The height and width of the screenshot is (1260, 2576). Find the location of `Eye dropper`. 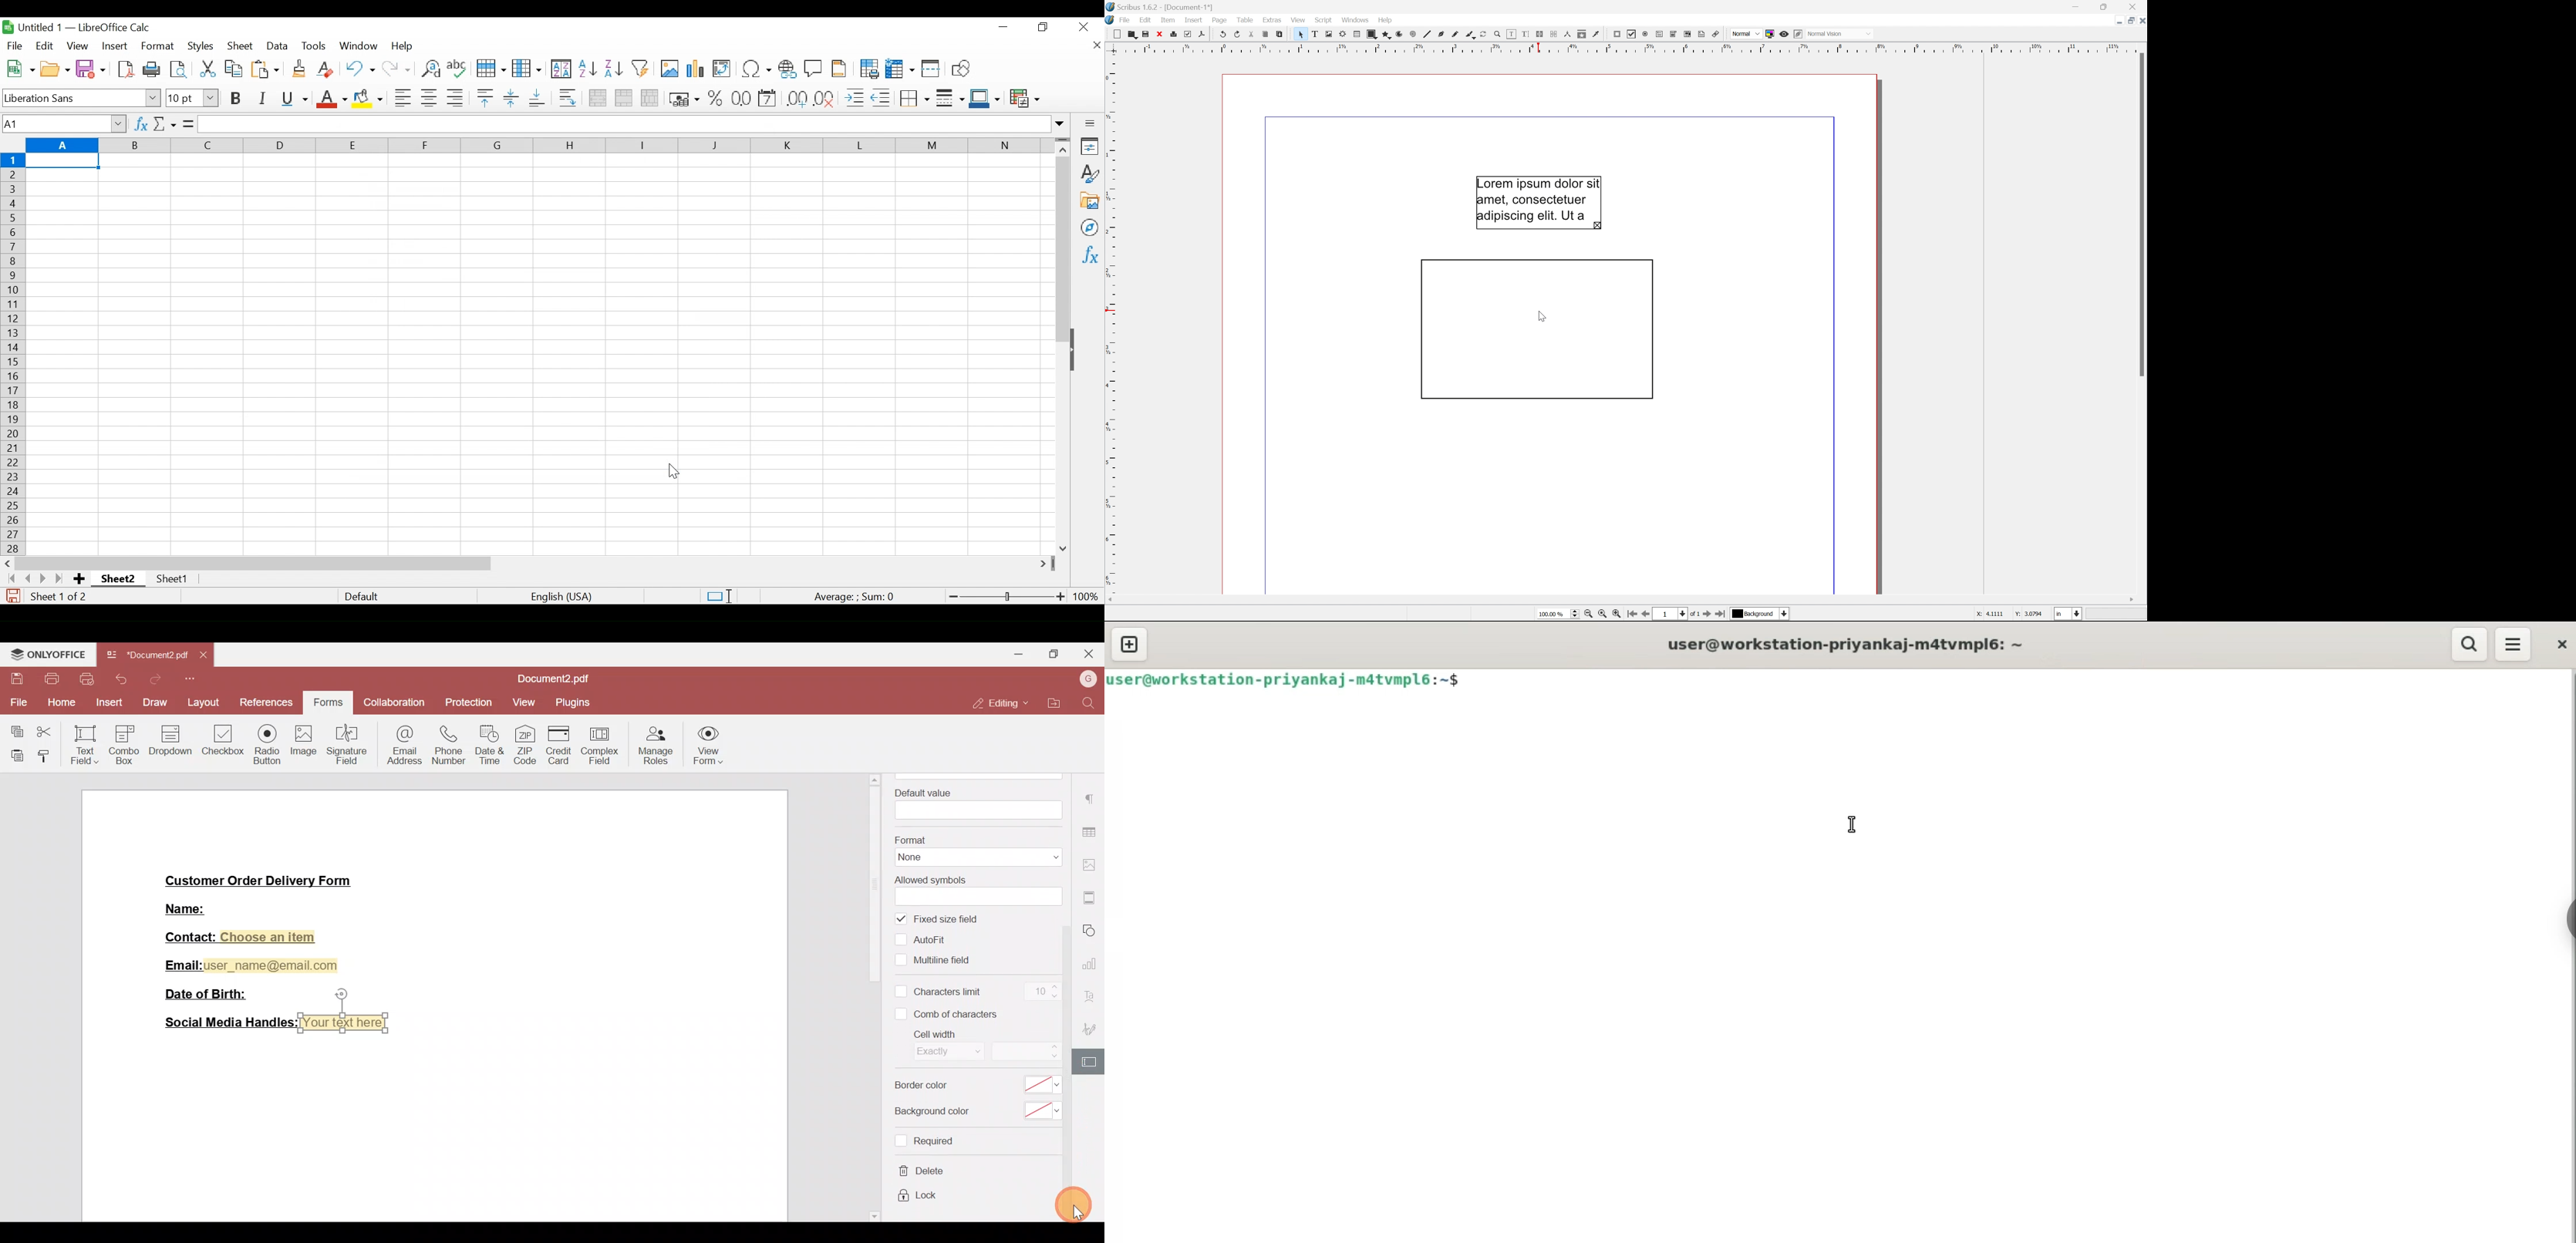

Eye dropper is located at coordinates (1597, 34).